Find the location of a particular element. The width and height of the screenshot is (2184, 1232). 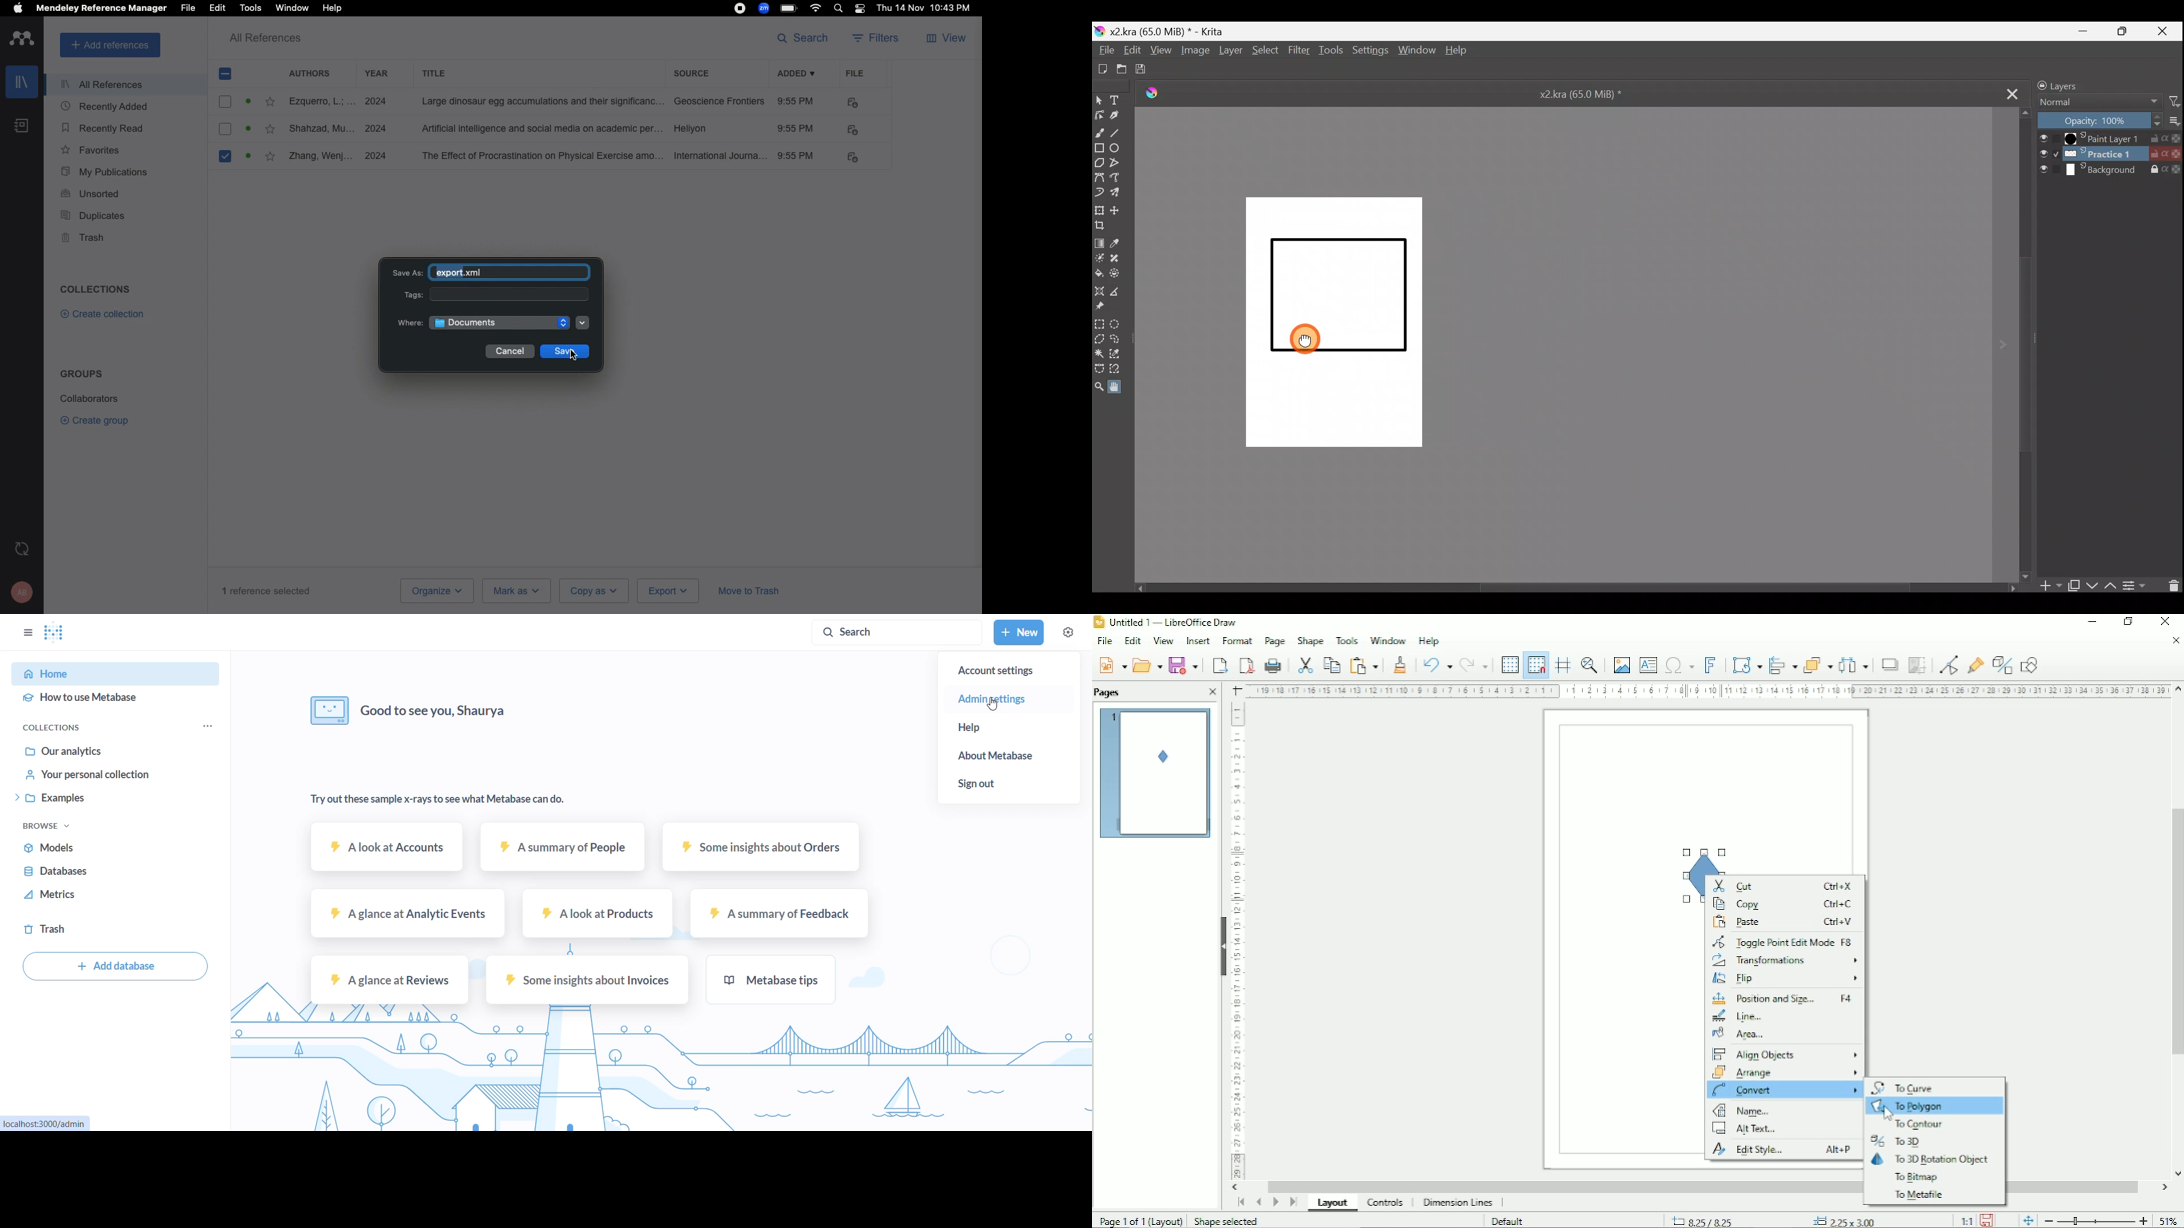

Print is located at coordinates (1272, 665).